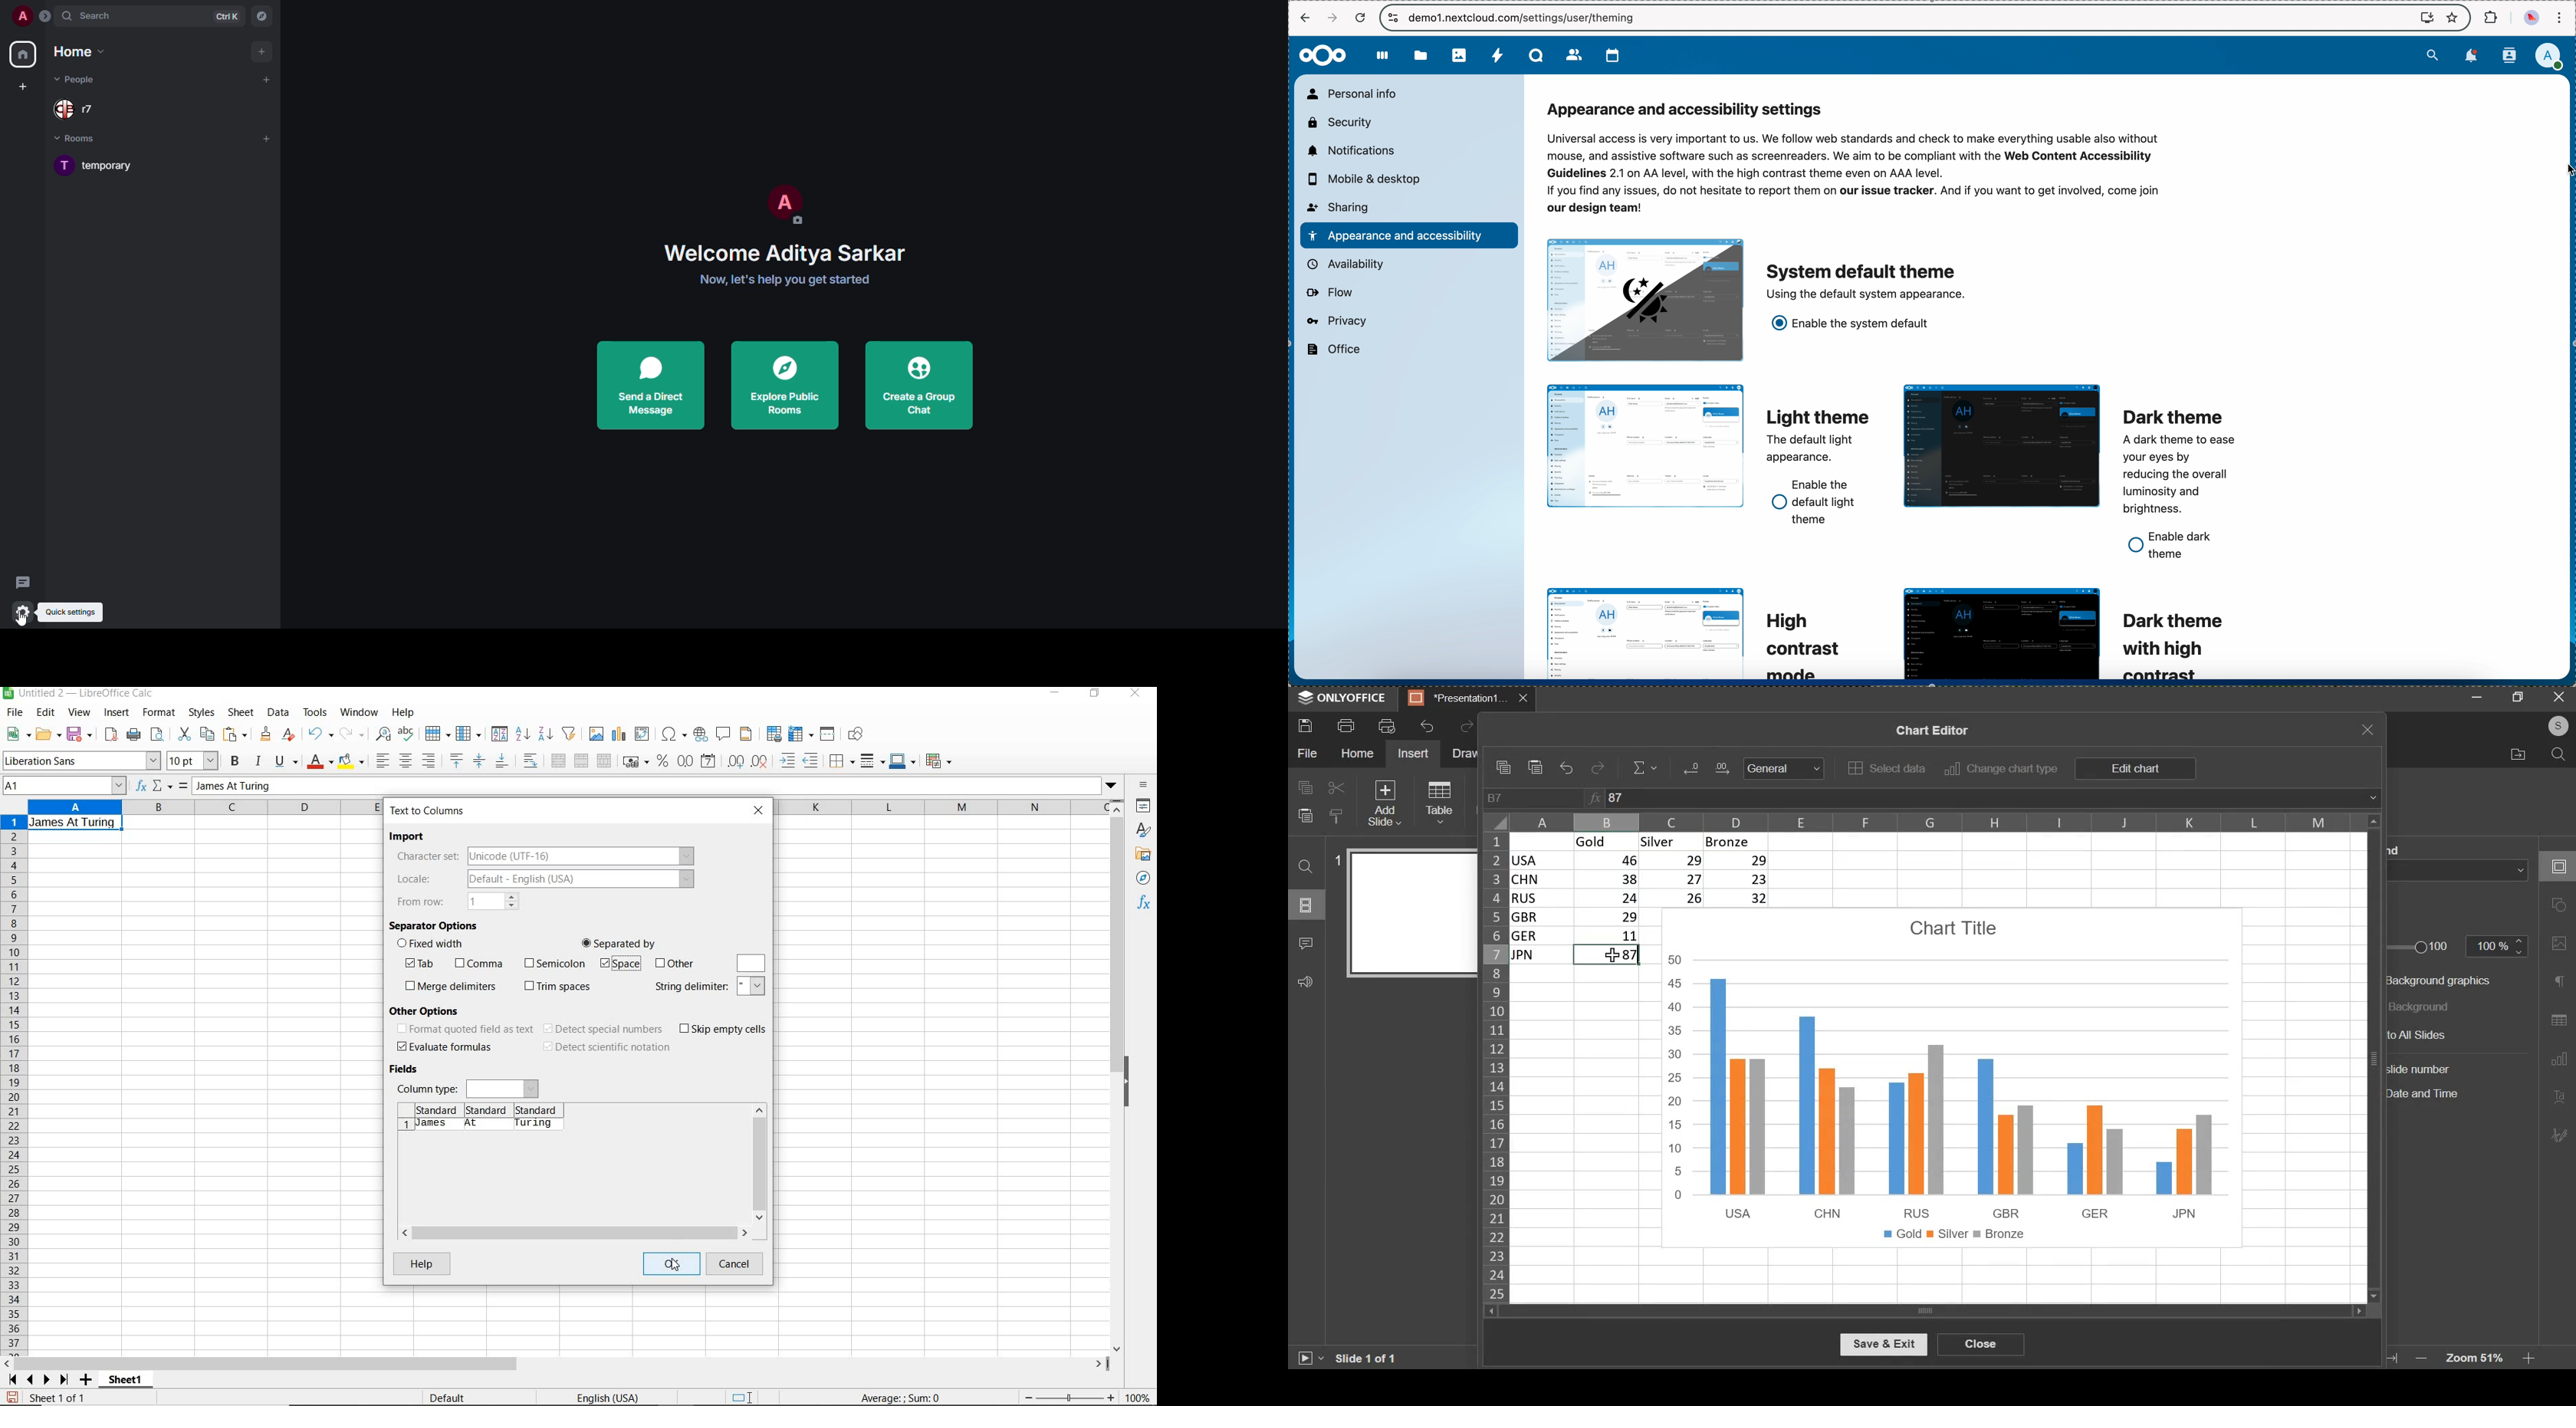 Image resolution: width=2576 pixels, height=1428 pixels. What do you see at coordinates (1068, 1396) in the screenshot?
I see `zoom out or zoom in` at bounding box center [1068, 1396].